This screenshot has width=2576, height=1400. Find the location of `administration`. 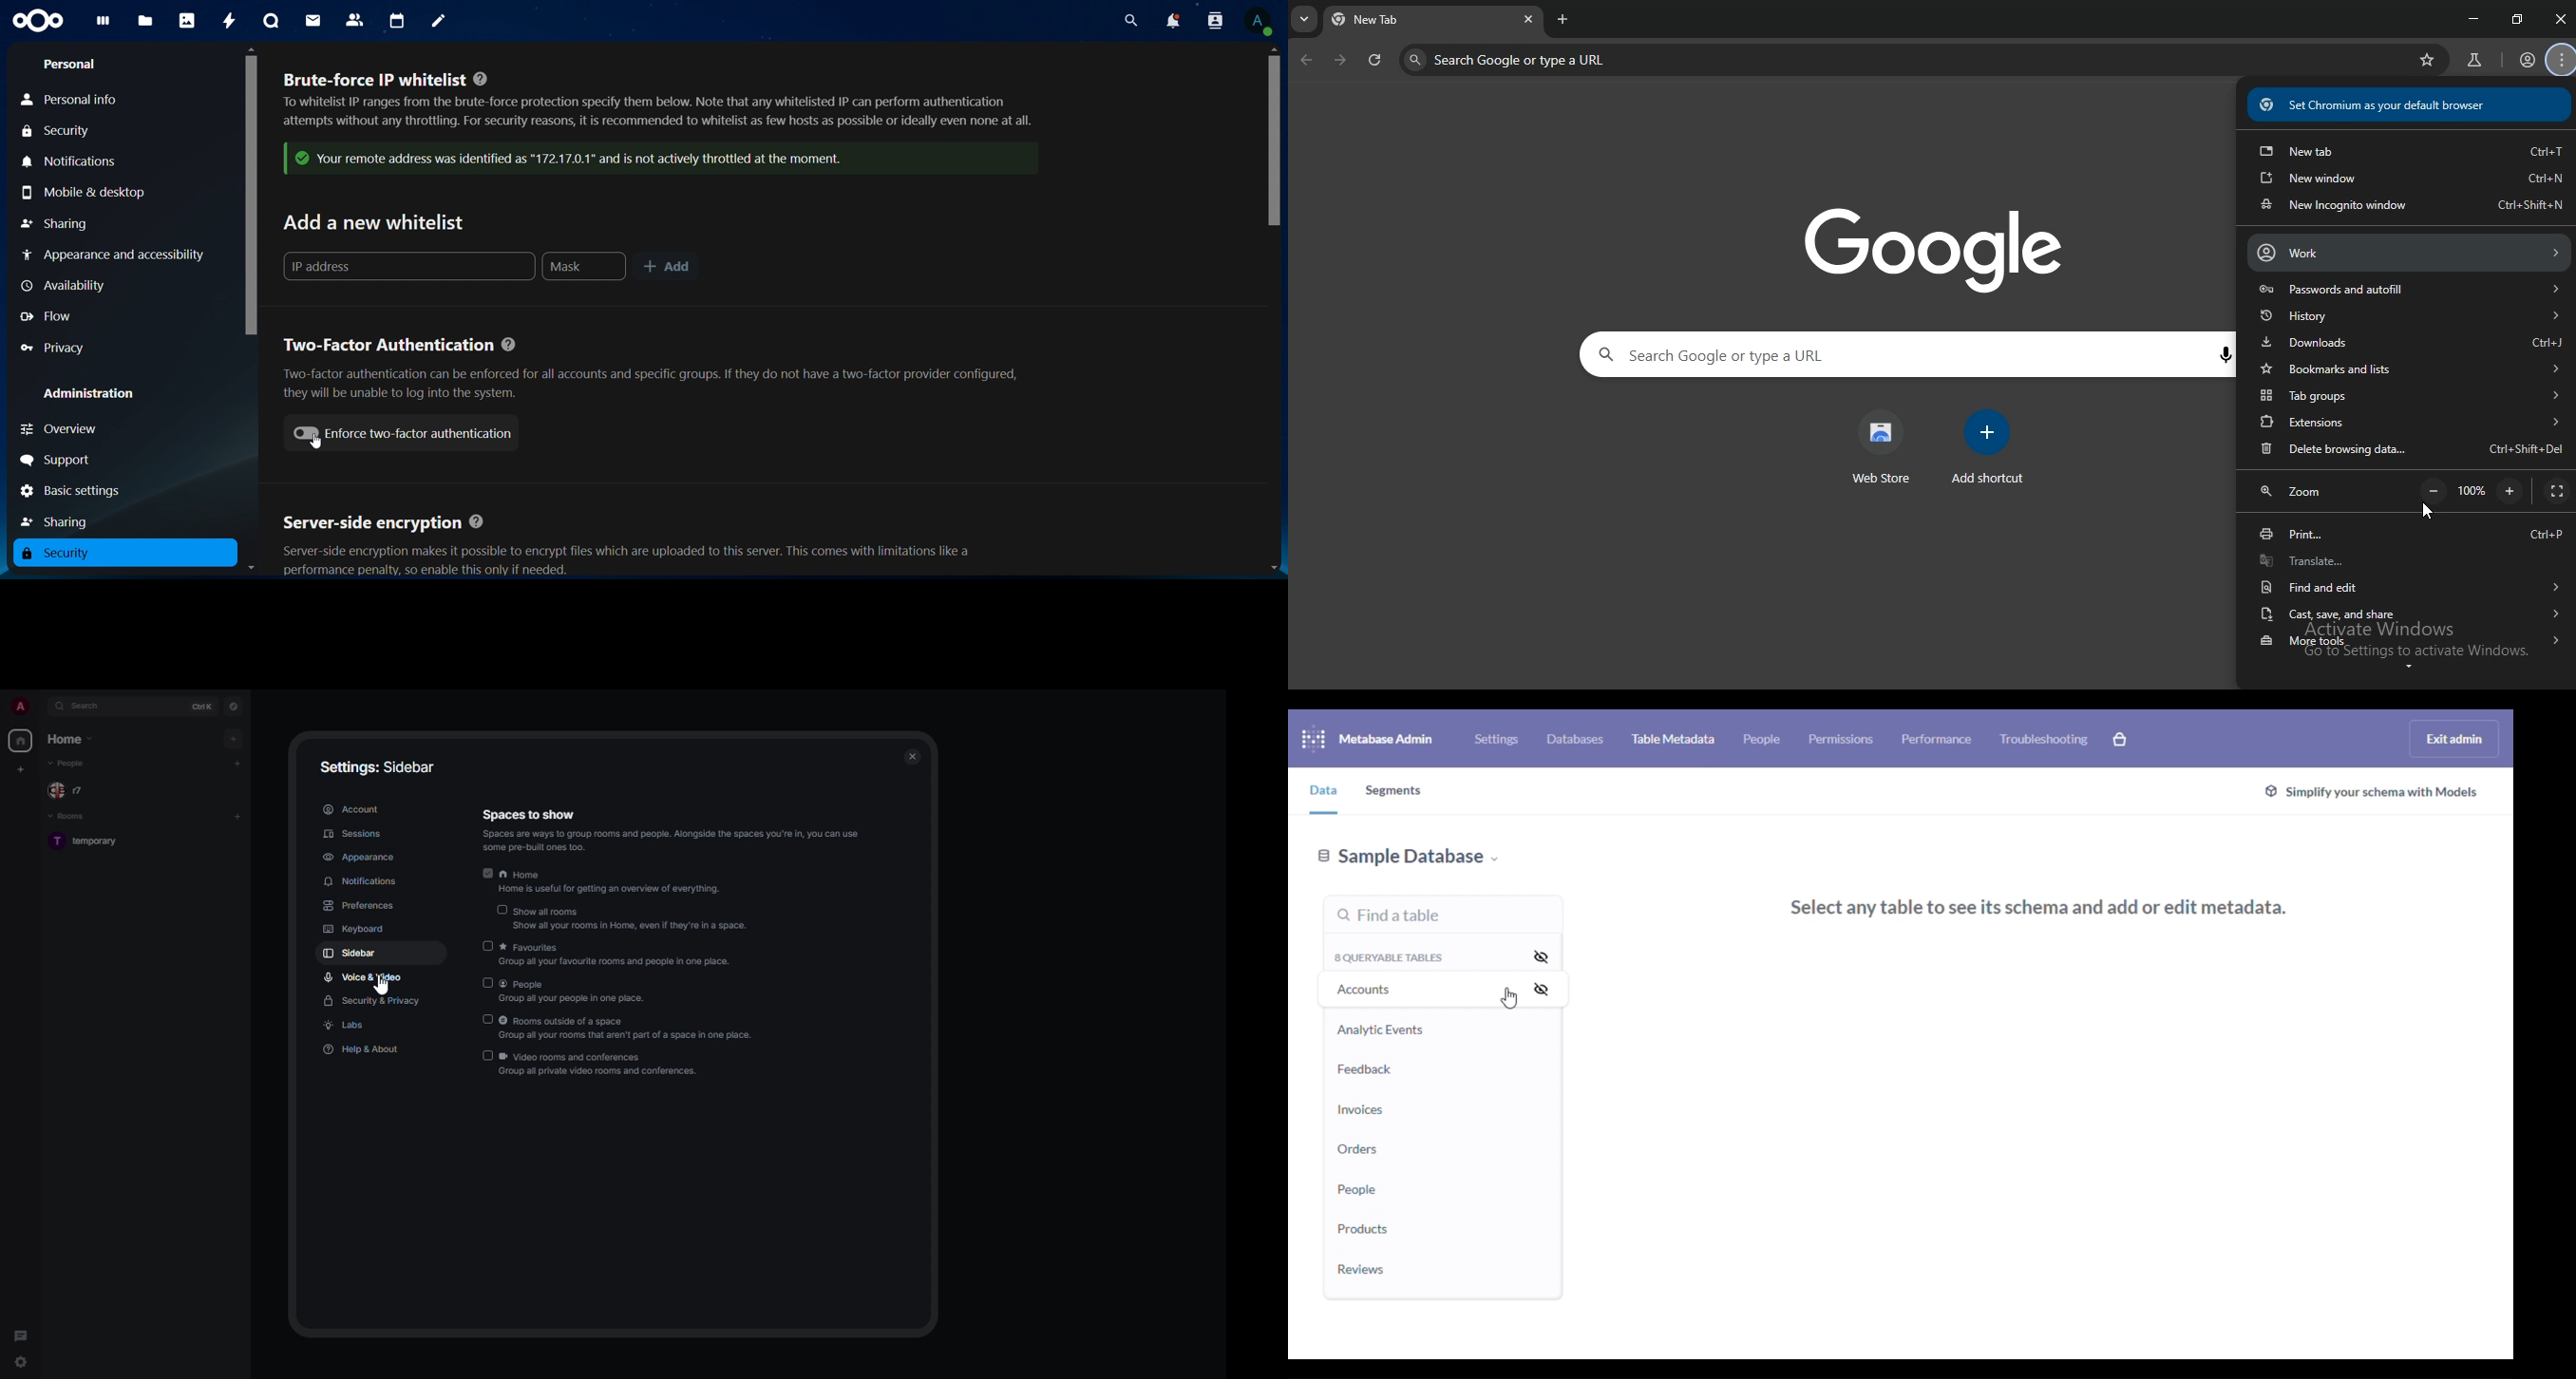

administration is located at coordinates (89, 393).